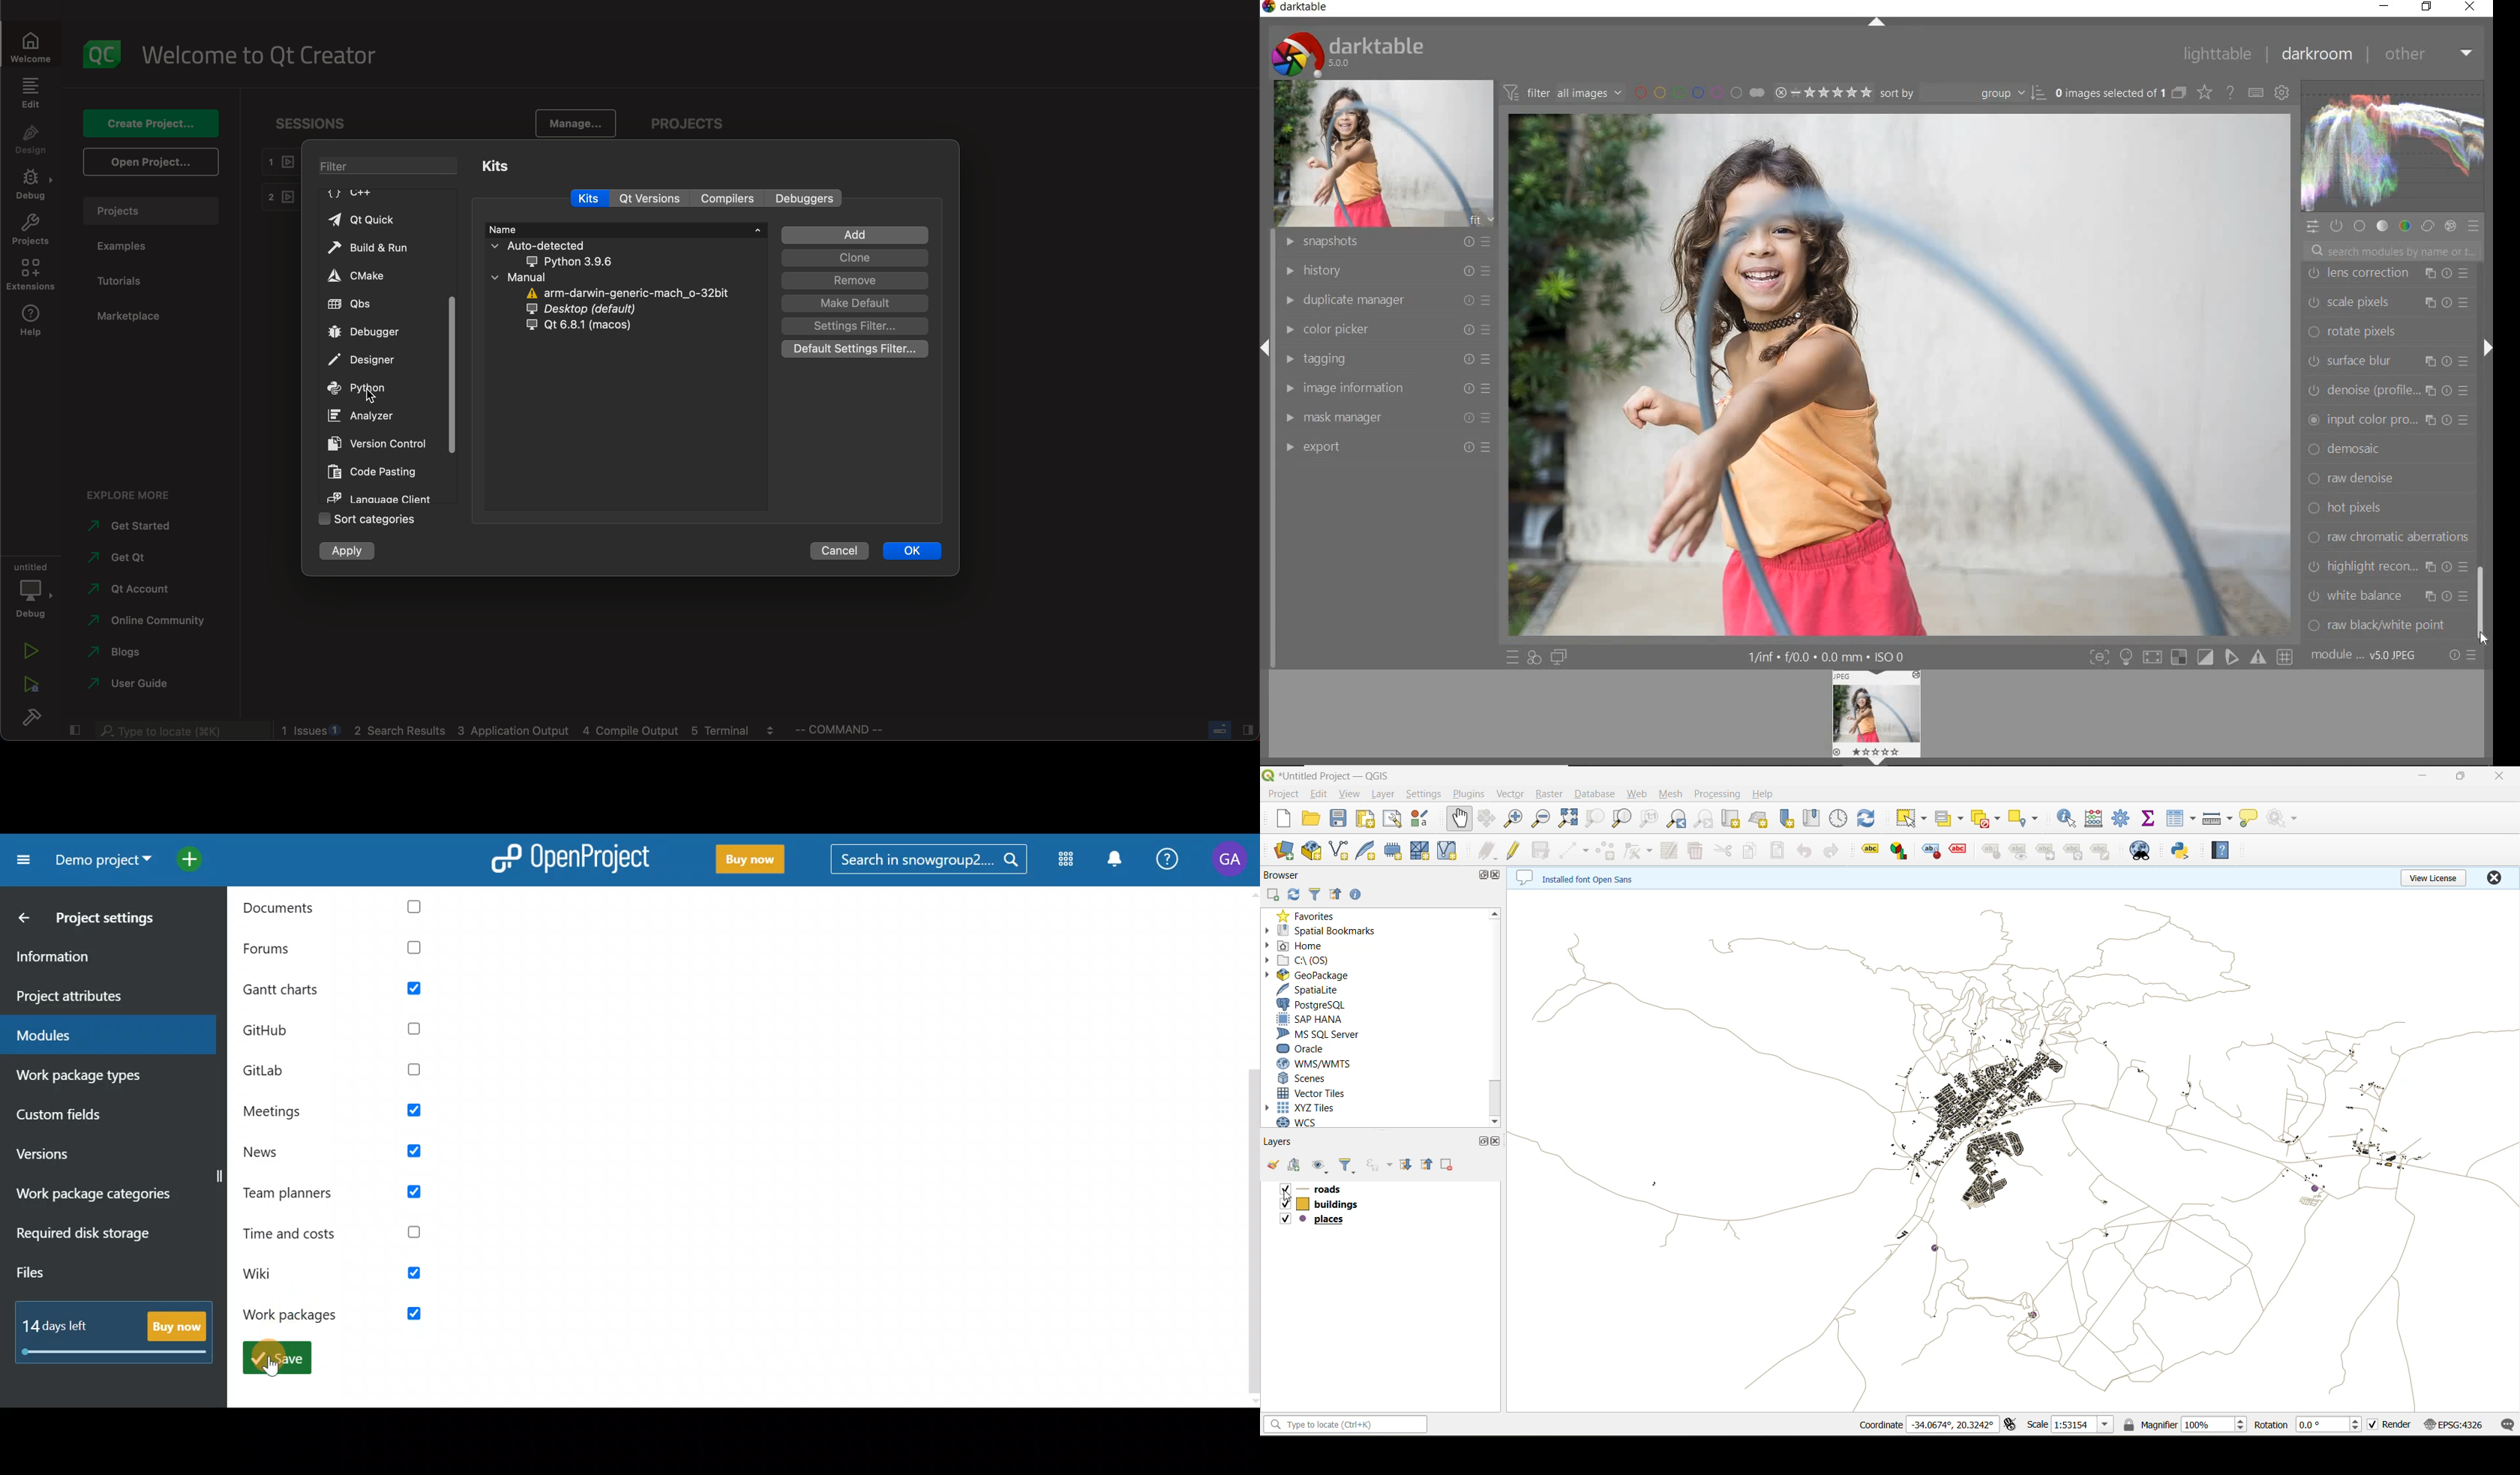 This screenshot has height=1484, width=2520. Describe the element at coordinates (928, 863) in the screenshot. I see `Search bar` at that location.